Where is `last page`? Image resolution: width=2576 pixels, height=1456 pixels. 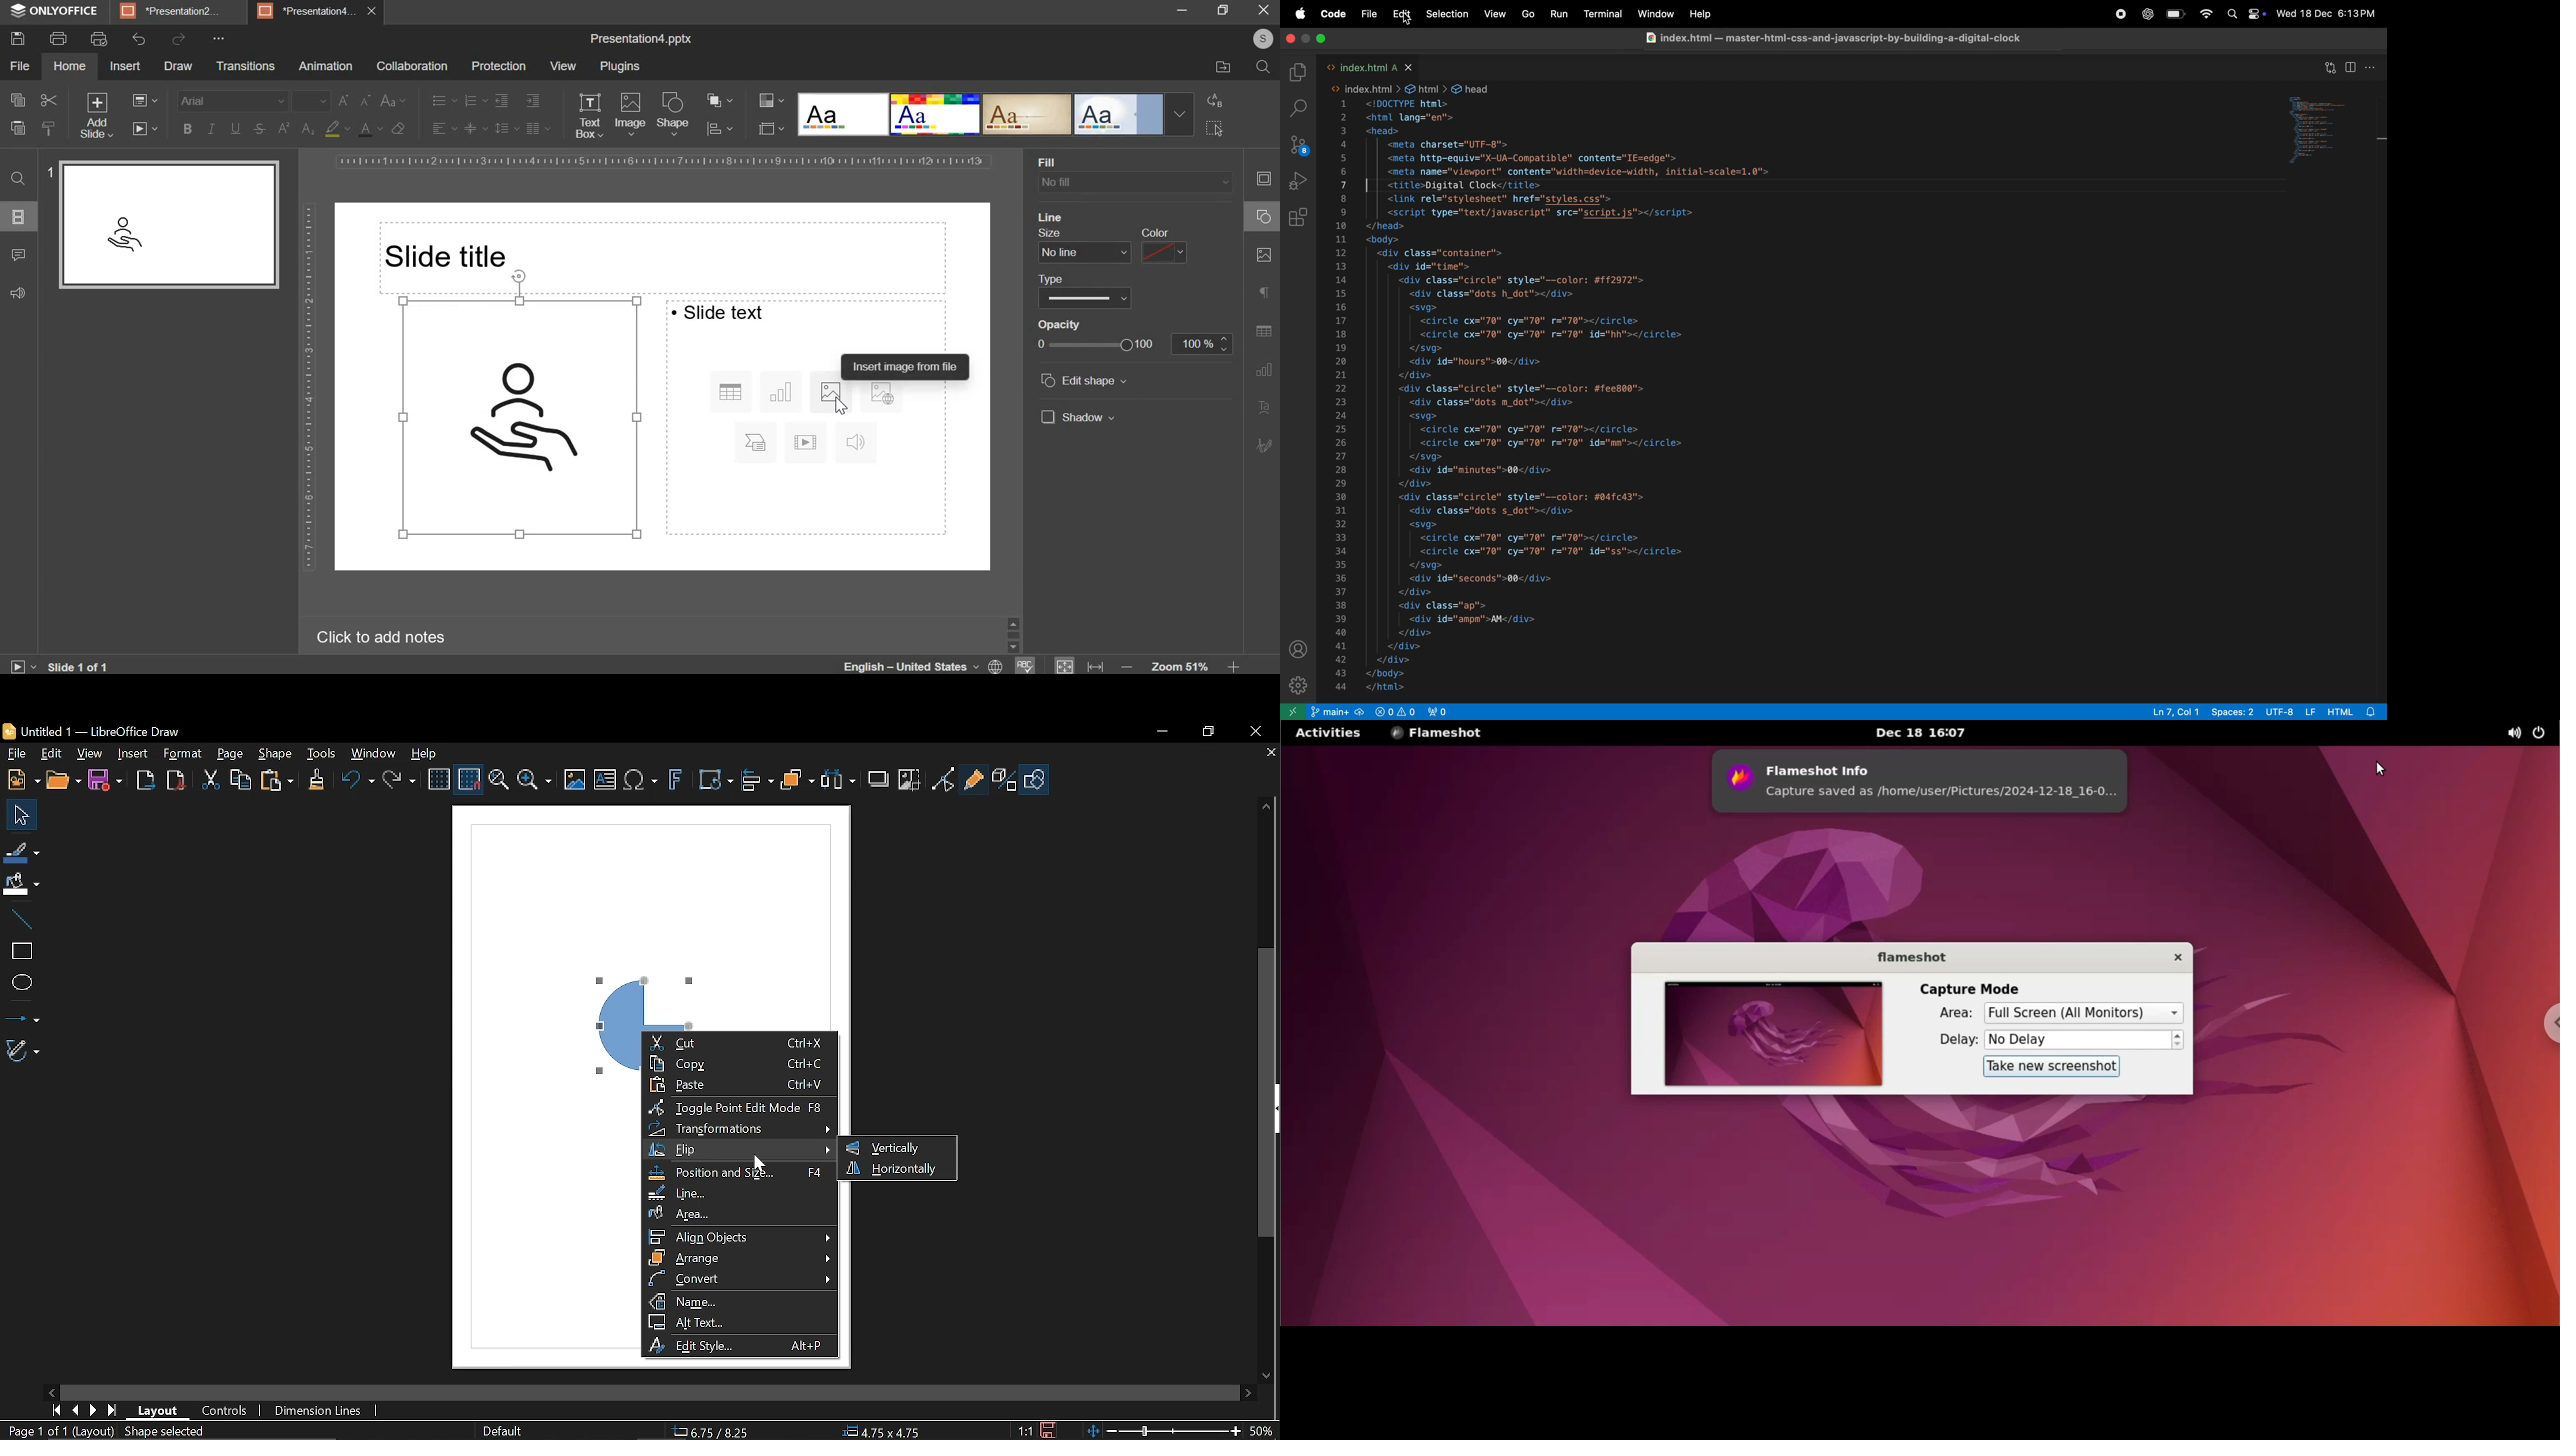 last page is located at coordinates (114, 1411).